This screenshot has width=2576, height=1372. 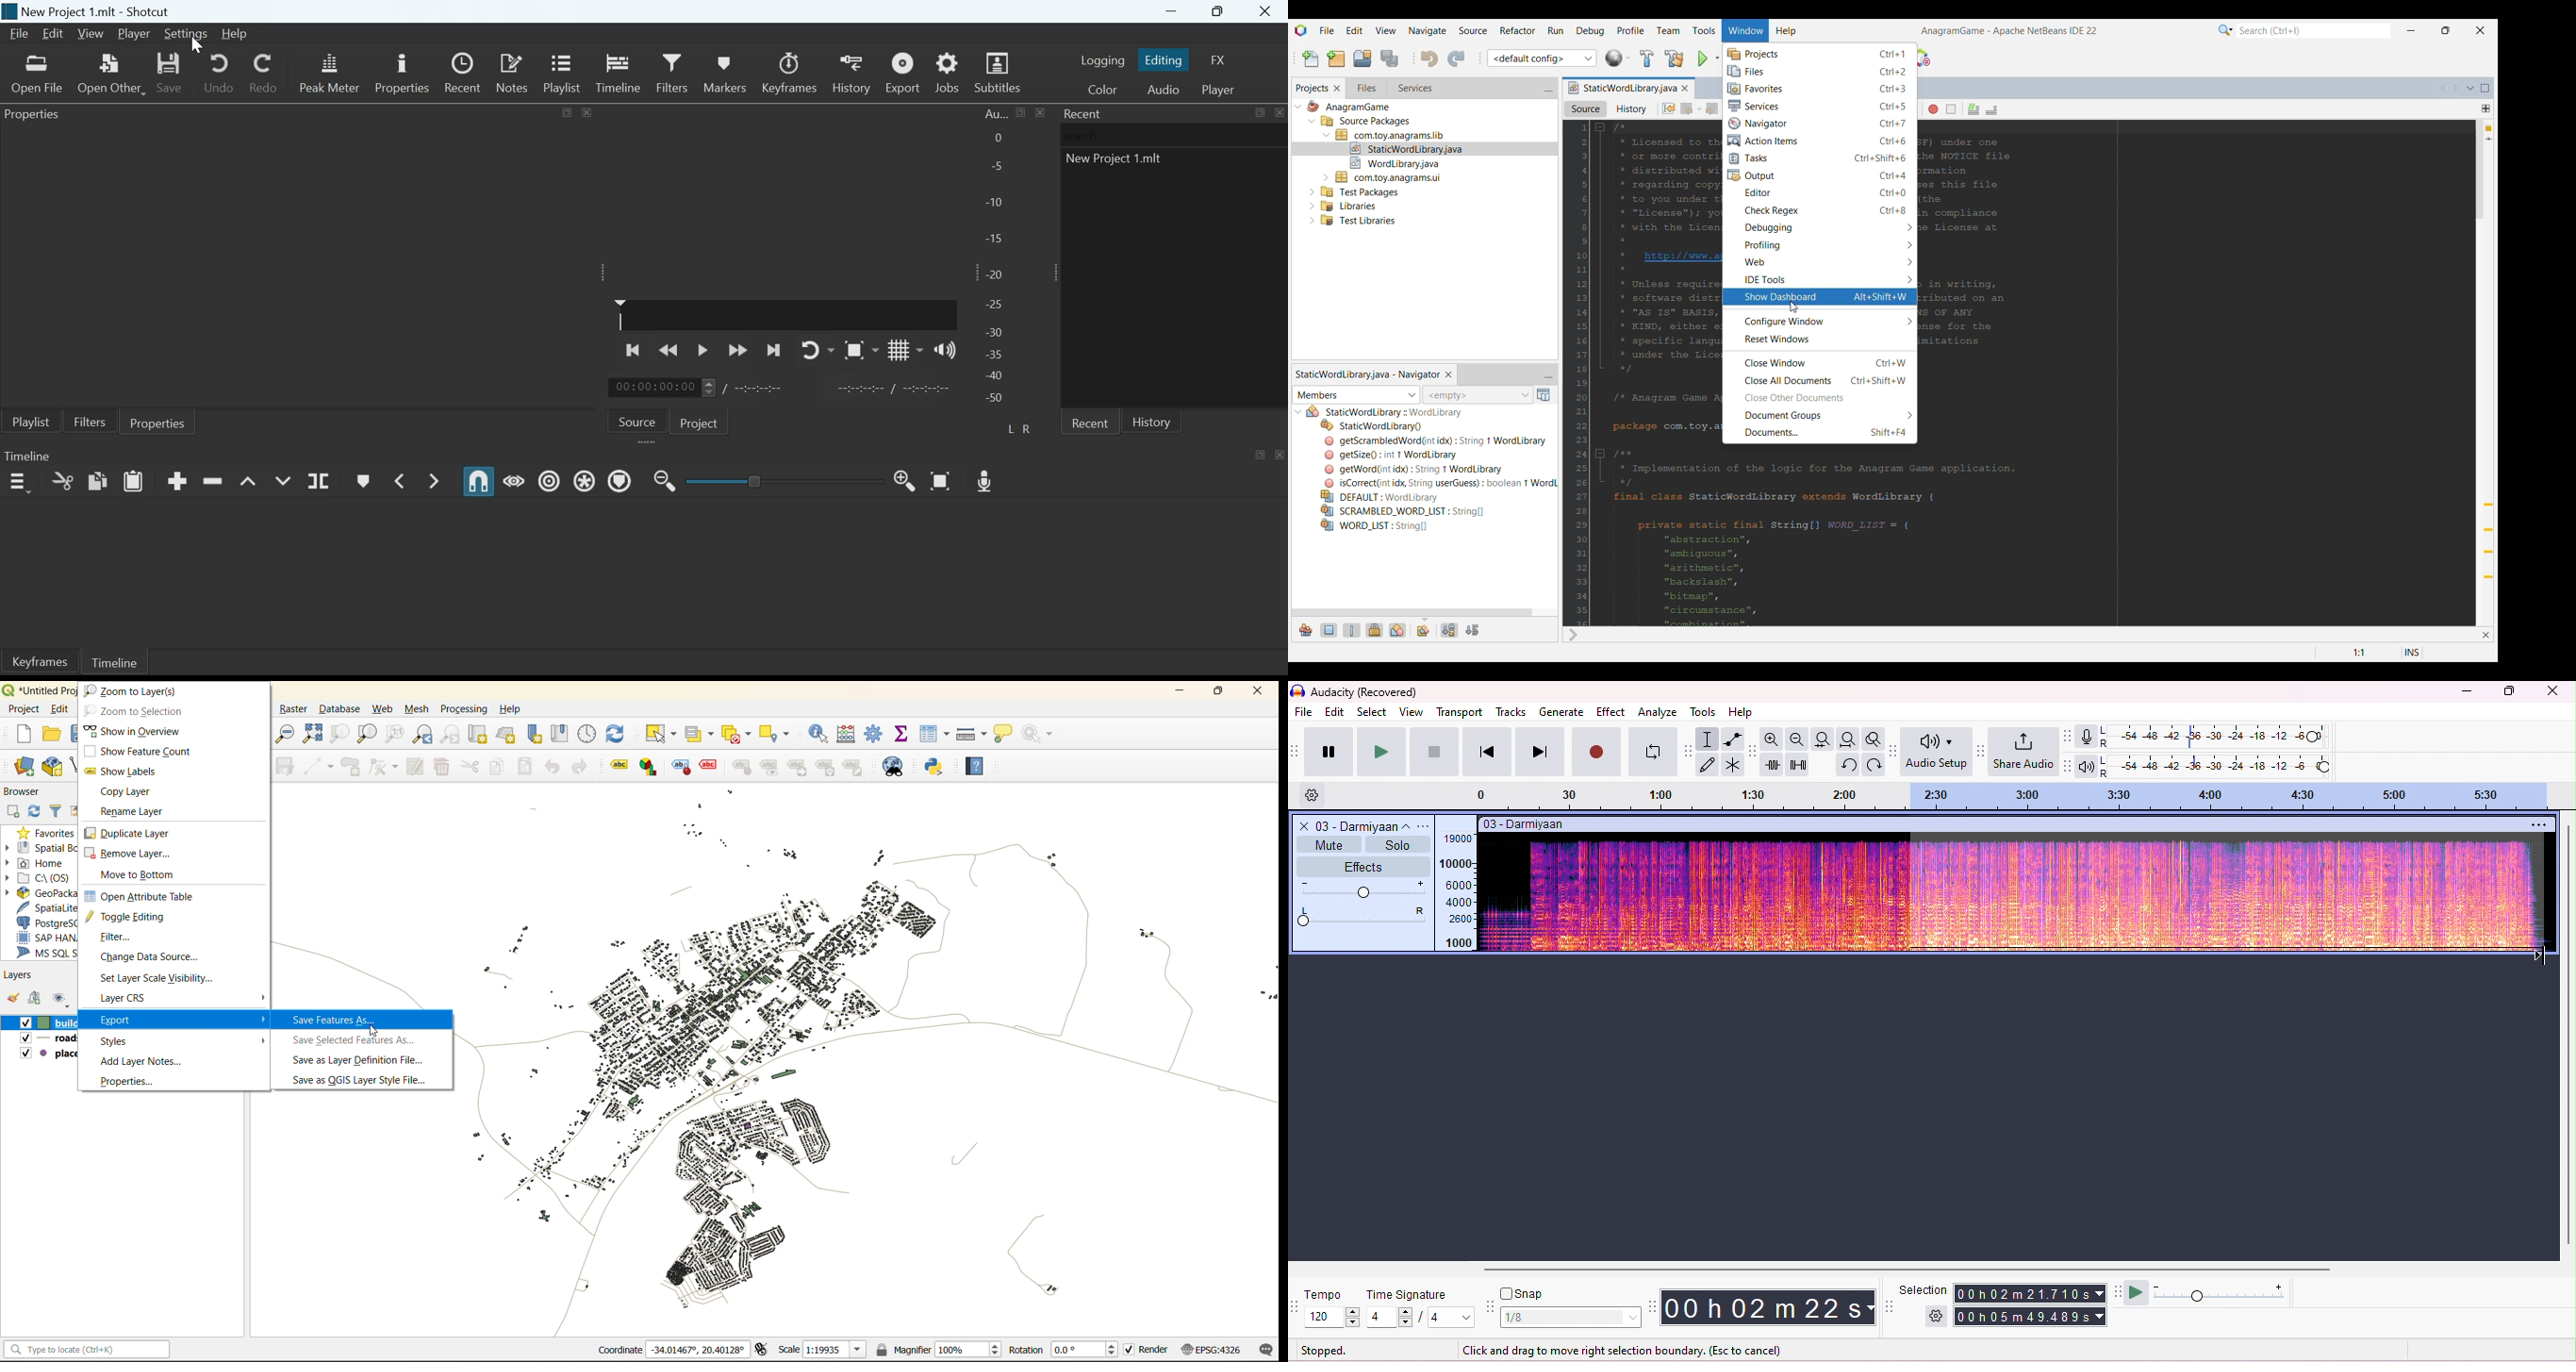 What do you see at coordinates (1334, 1317) in the screenshot?
I see `tempo selection` at bounding box center [1334, 1317].